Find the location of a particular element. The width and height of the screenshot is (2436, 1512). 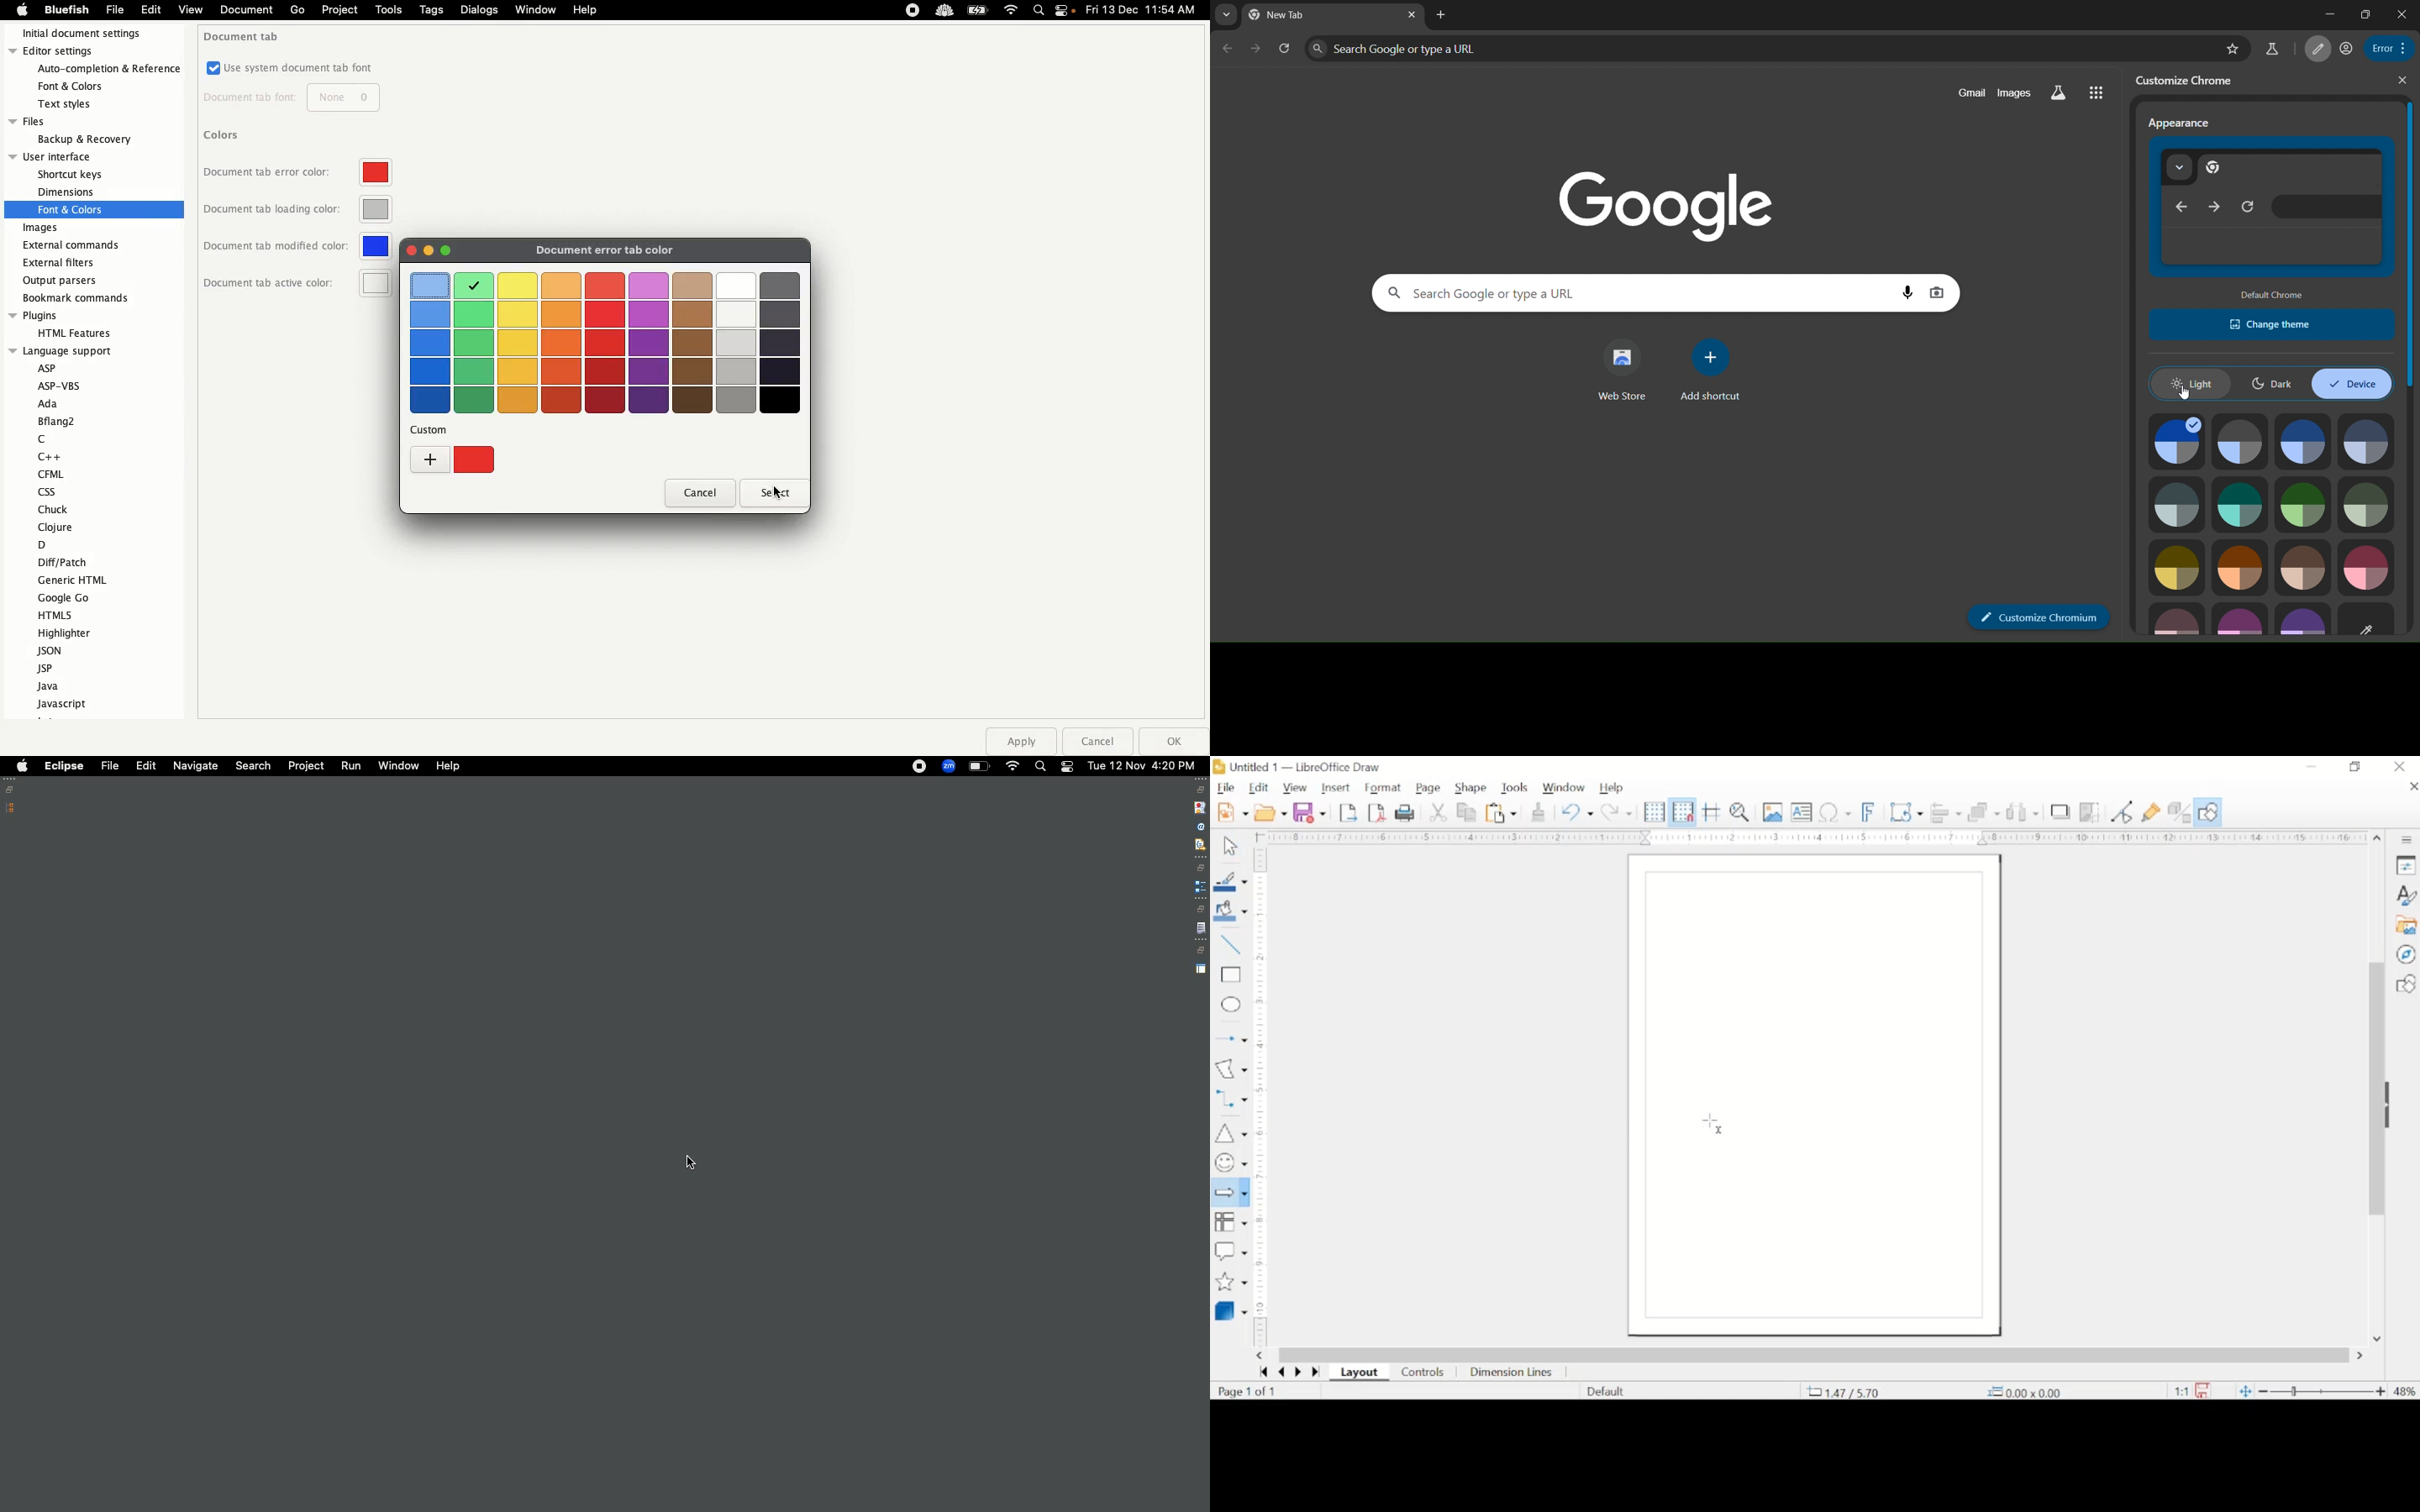

Zoom is located at coordinates (948, 766).